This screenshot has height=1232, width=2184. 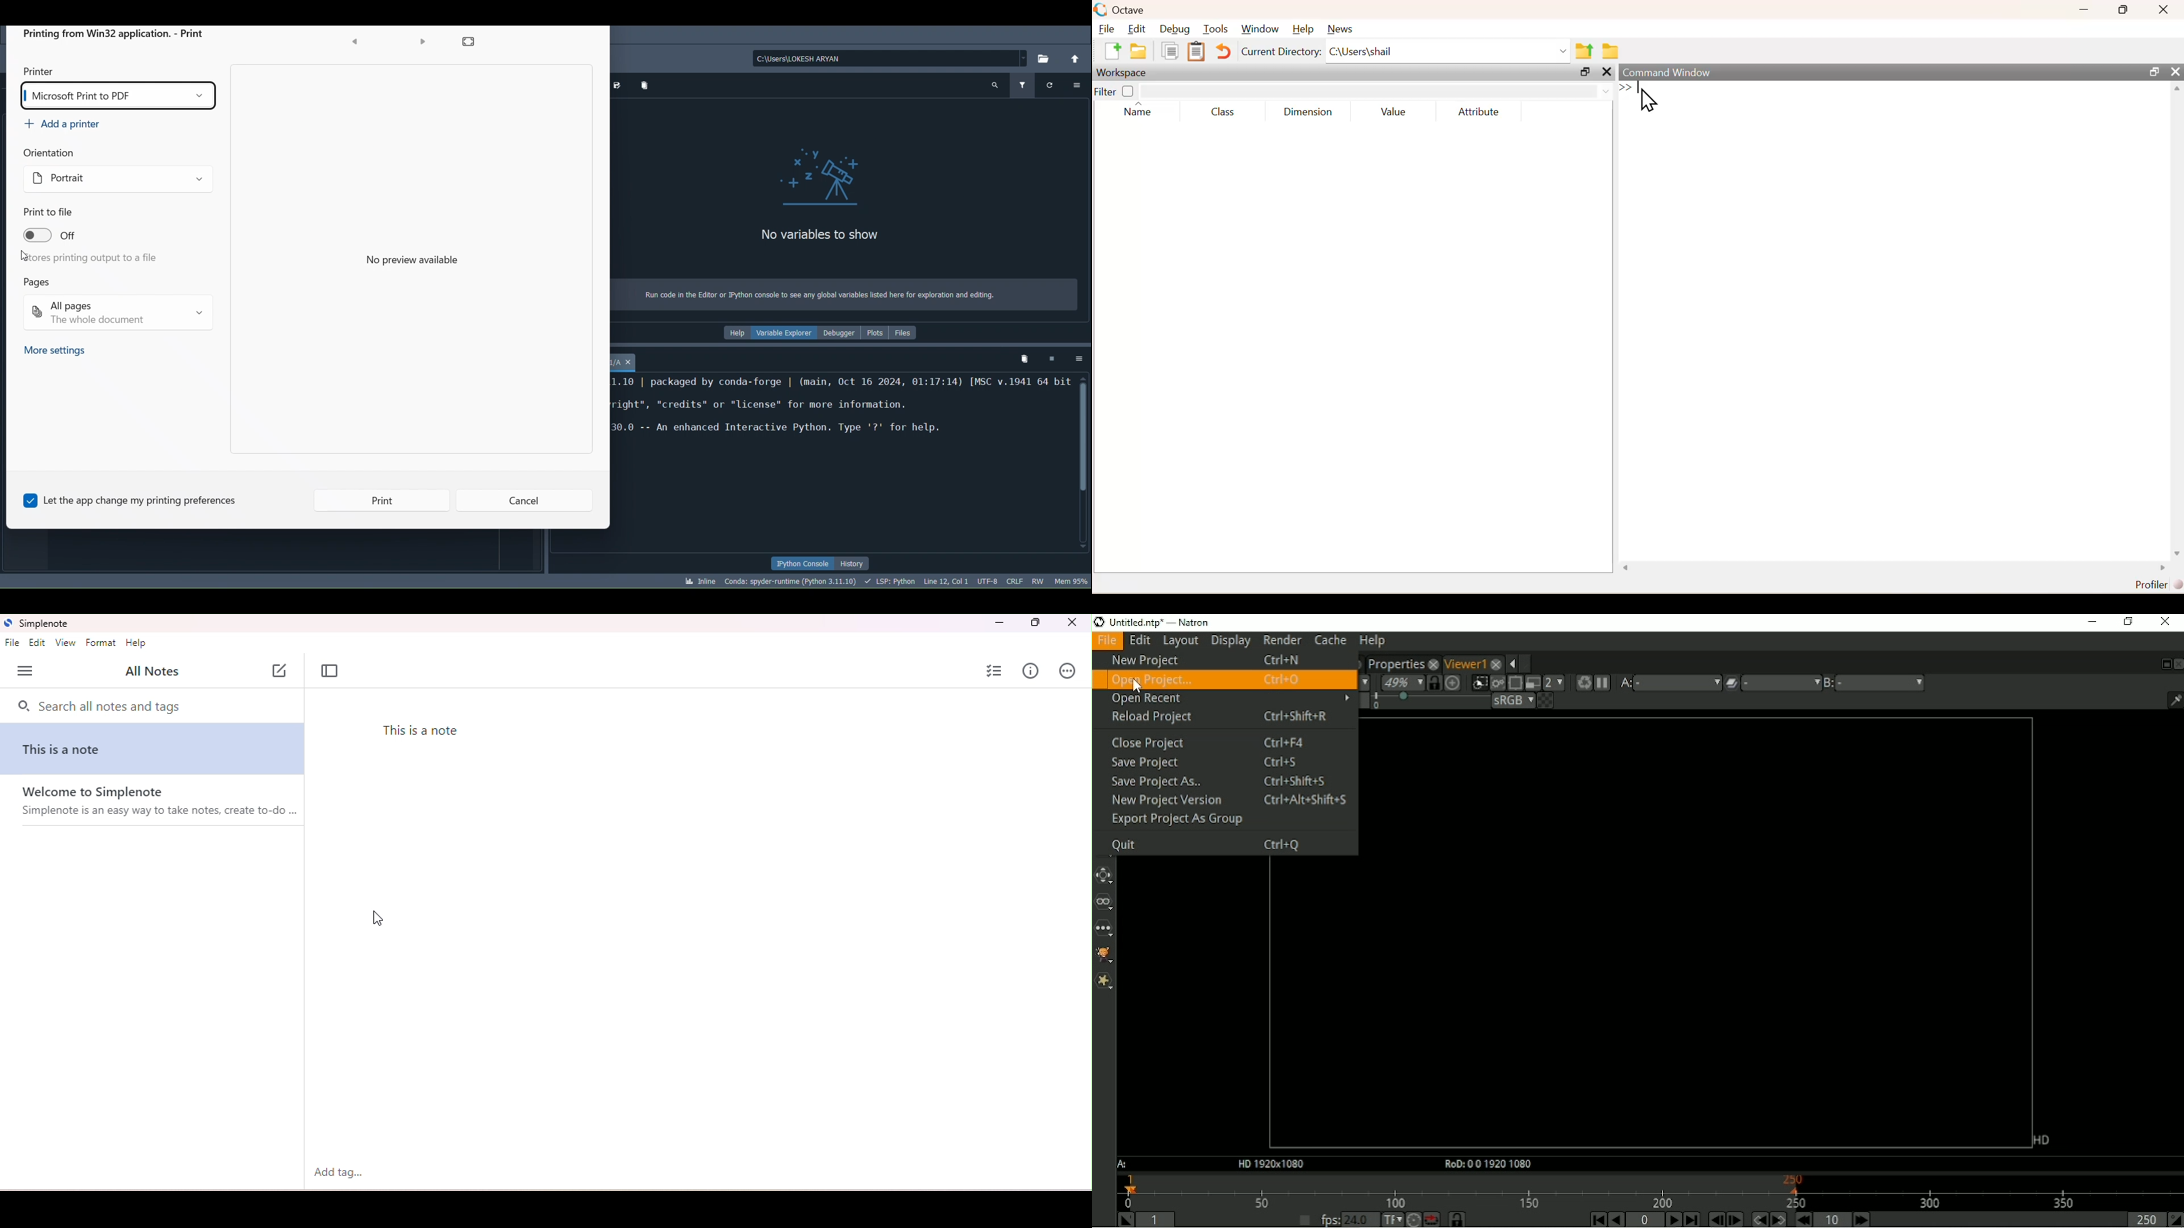 What do you see at coordinates (1045, 59) in the screenshot?
I see `Browse a working directory` at bounding box center [1045, 59].